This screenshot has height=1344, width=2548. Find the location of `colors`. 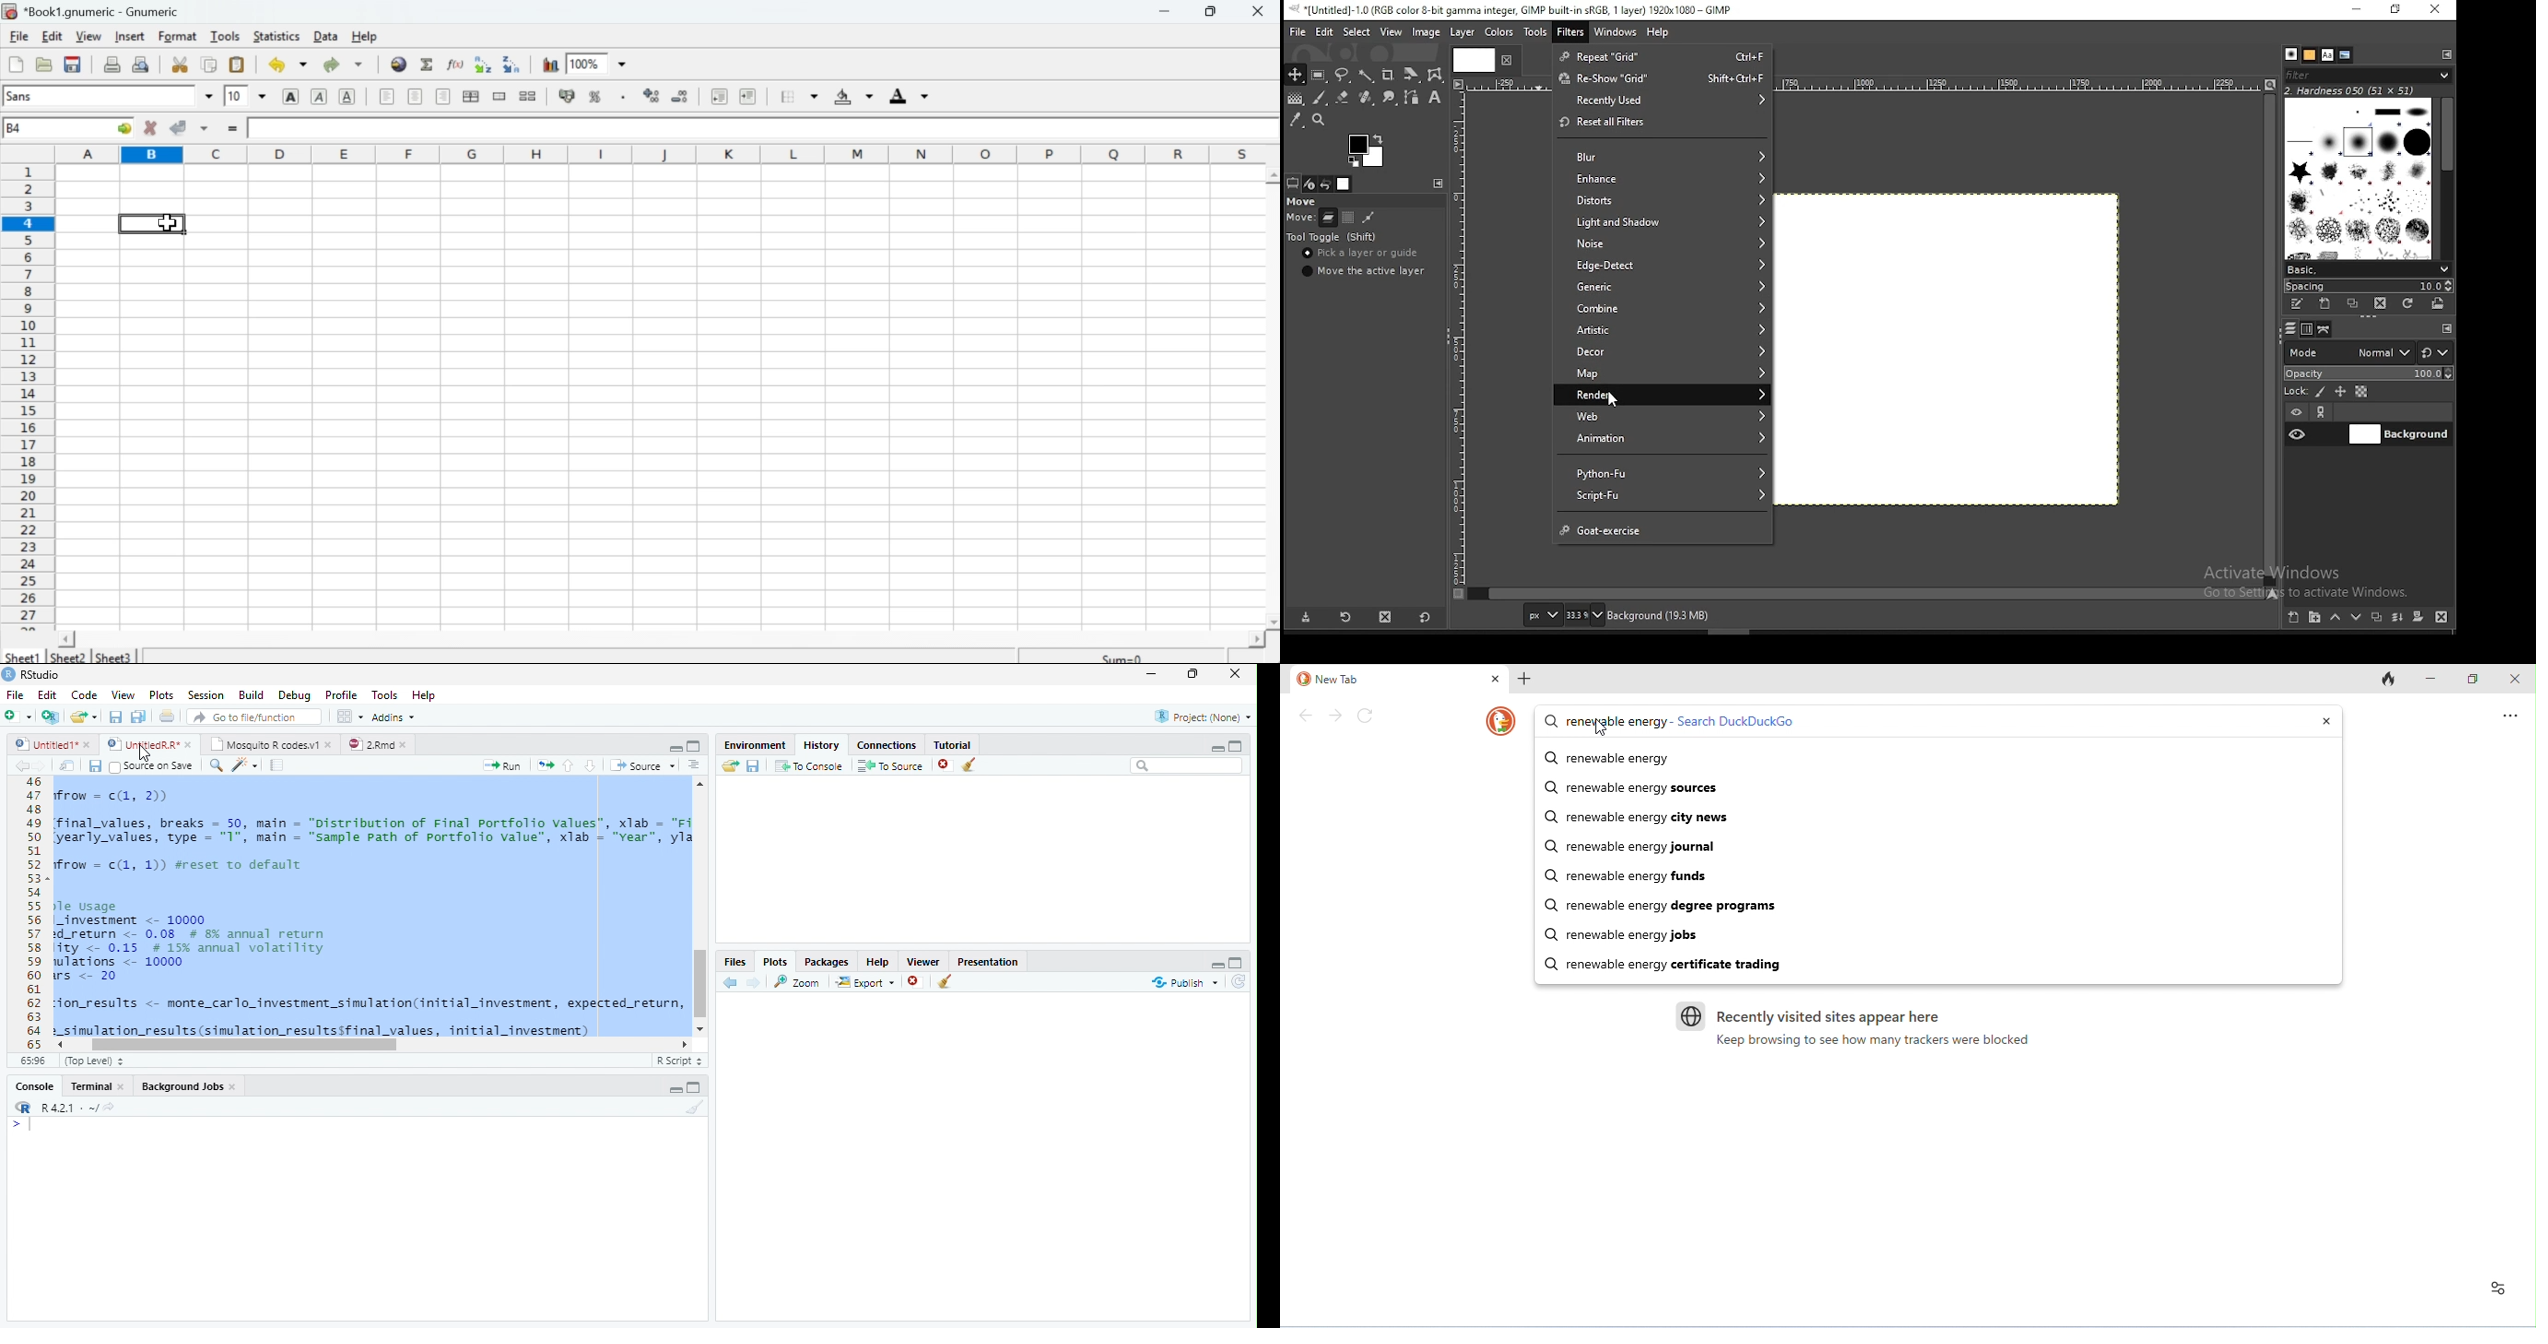

colors is located at coordinates (1498, 33).